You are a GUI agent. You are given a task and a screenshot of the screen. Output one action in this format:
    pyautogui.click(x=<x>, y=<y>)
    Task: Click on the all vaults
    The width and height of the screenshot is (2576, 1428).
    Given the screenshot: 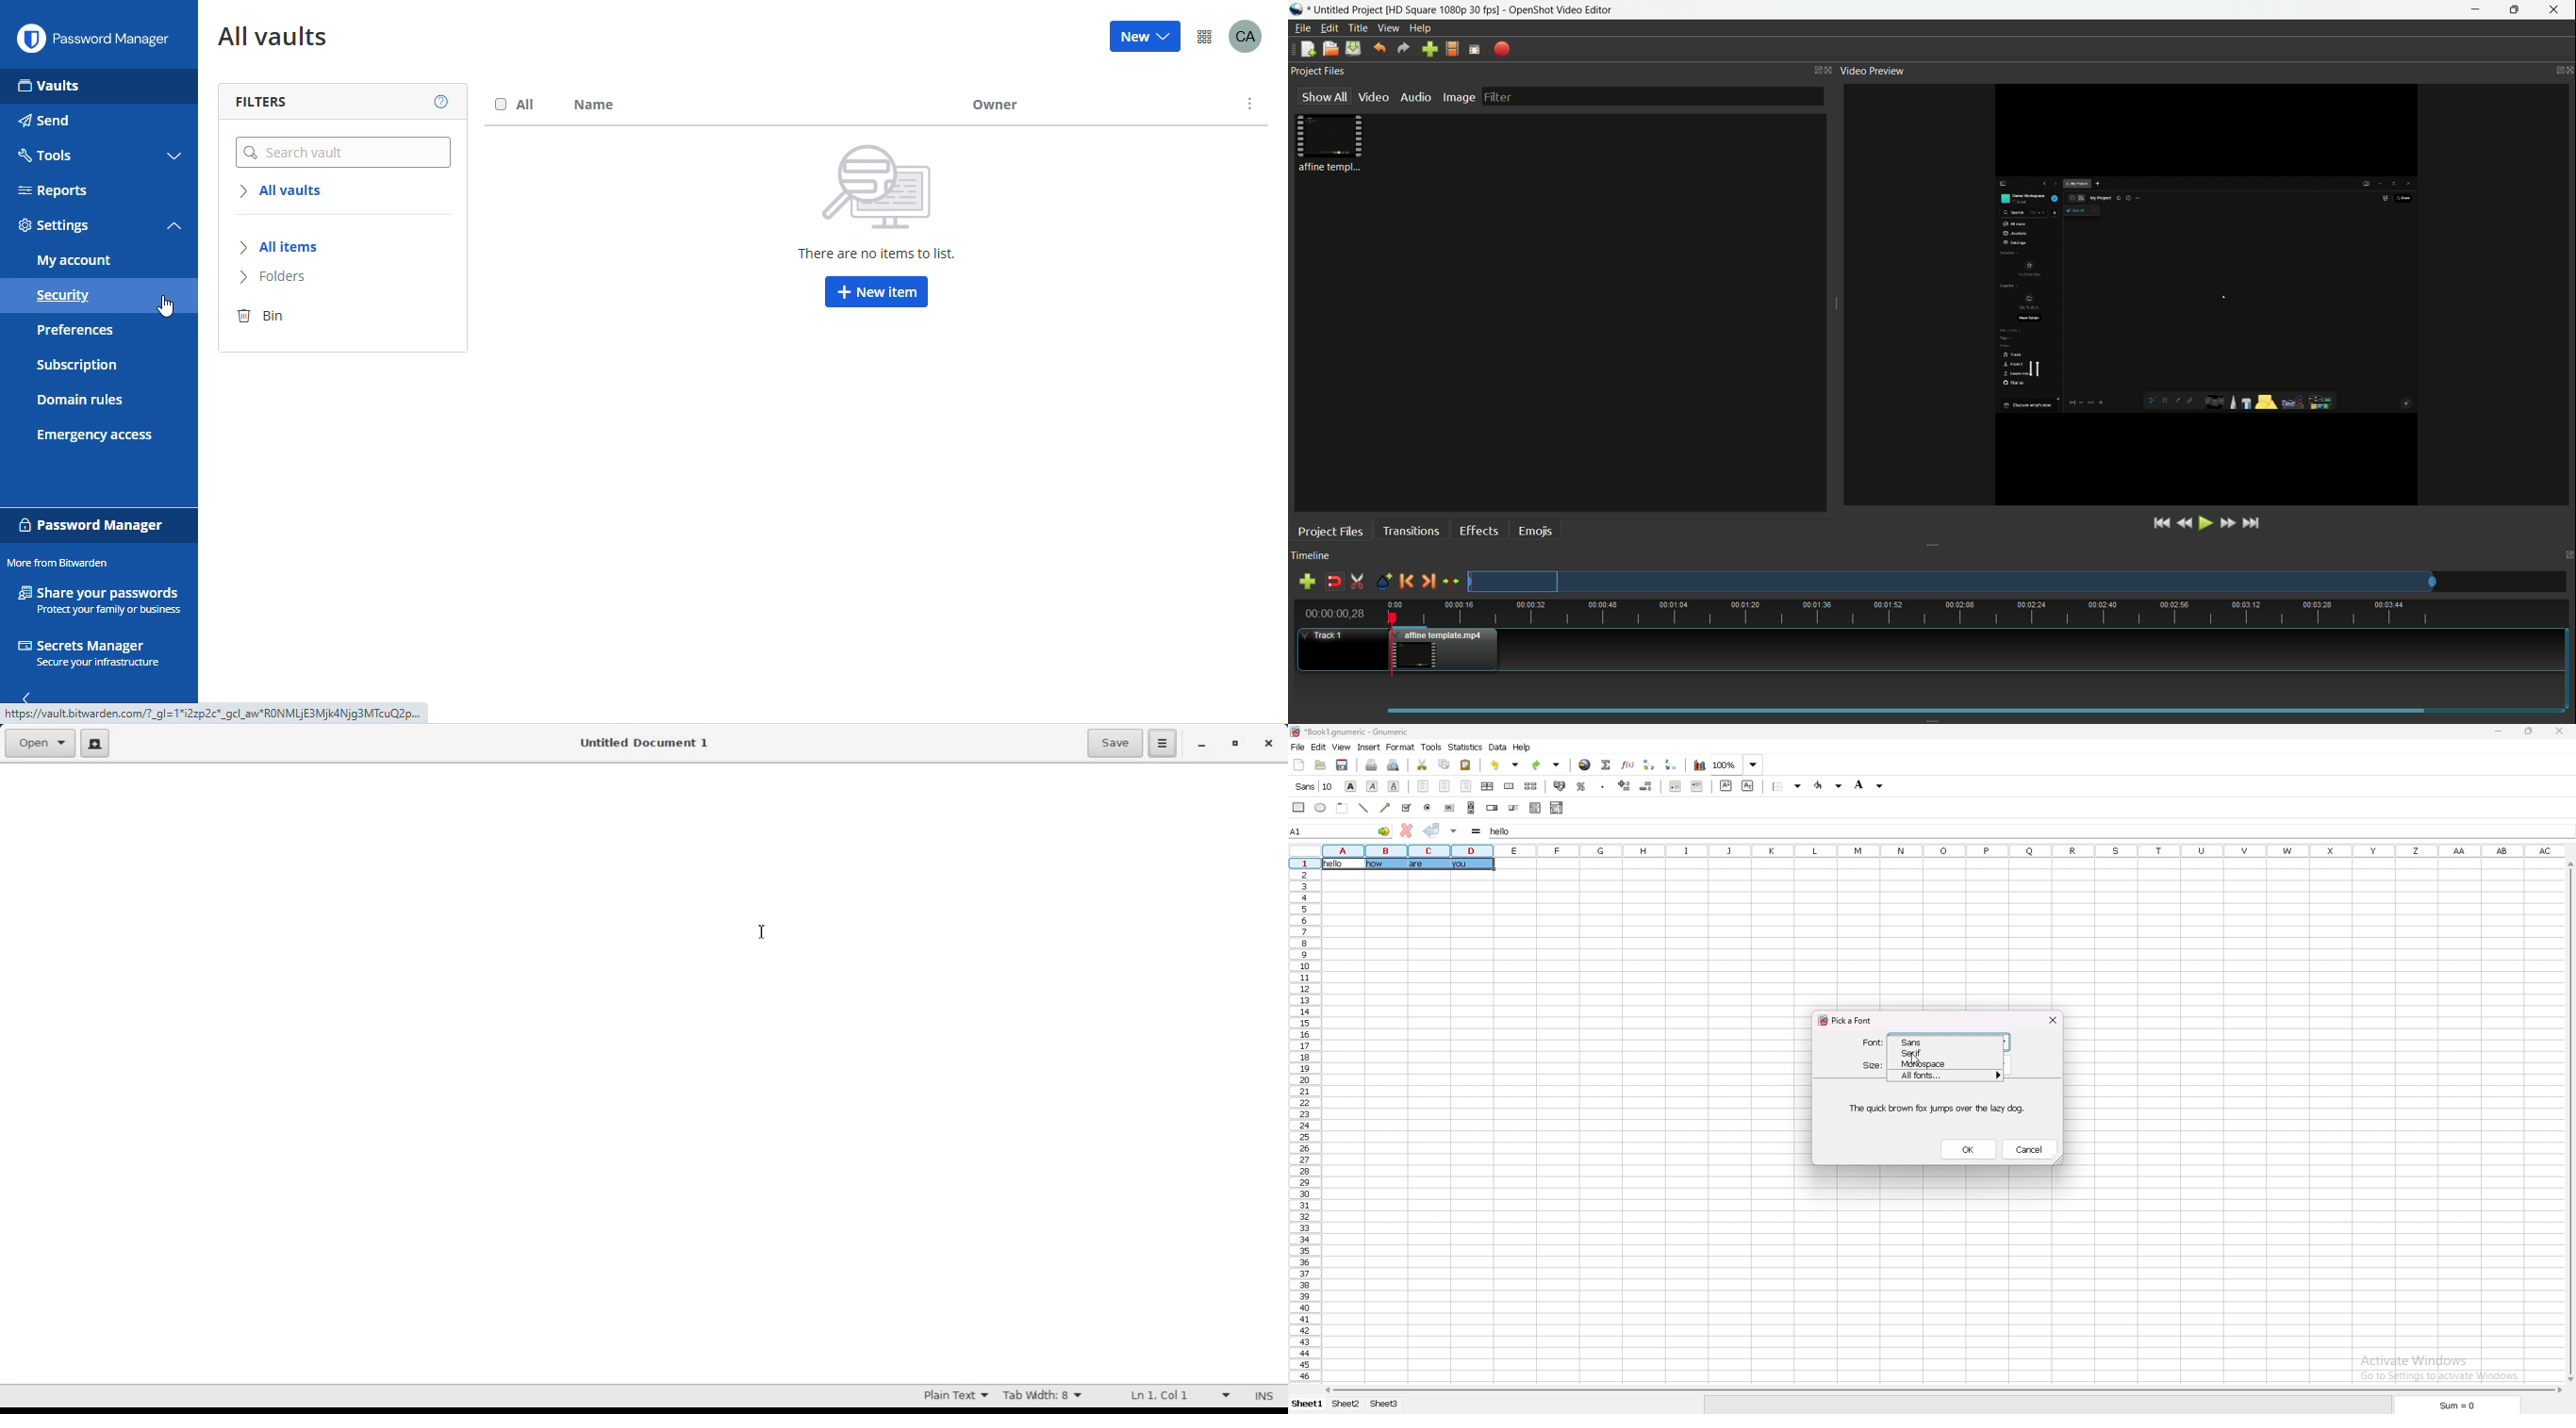 What is the action you would take?
    pyautogui.click(x=285, y=191)
    